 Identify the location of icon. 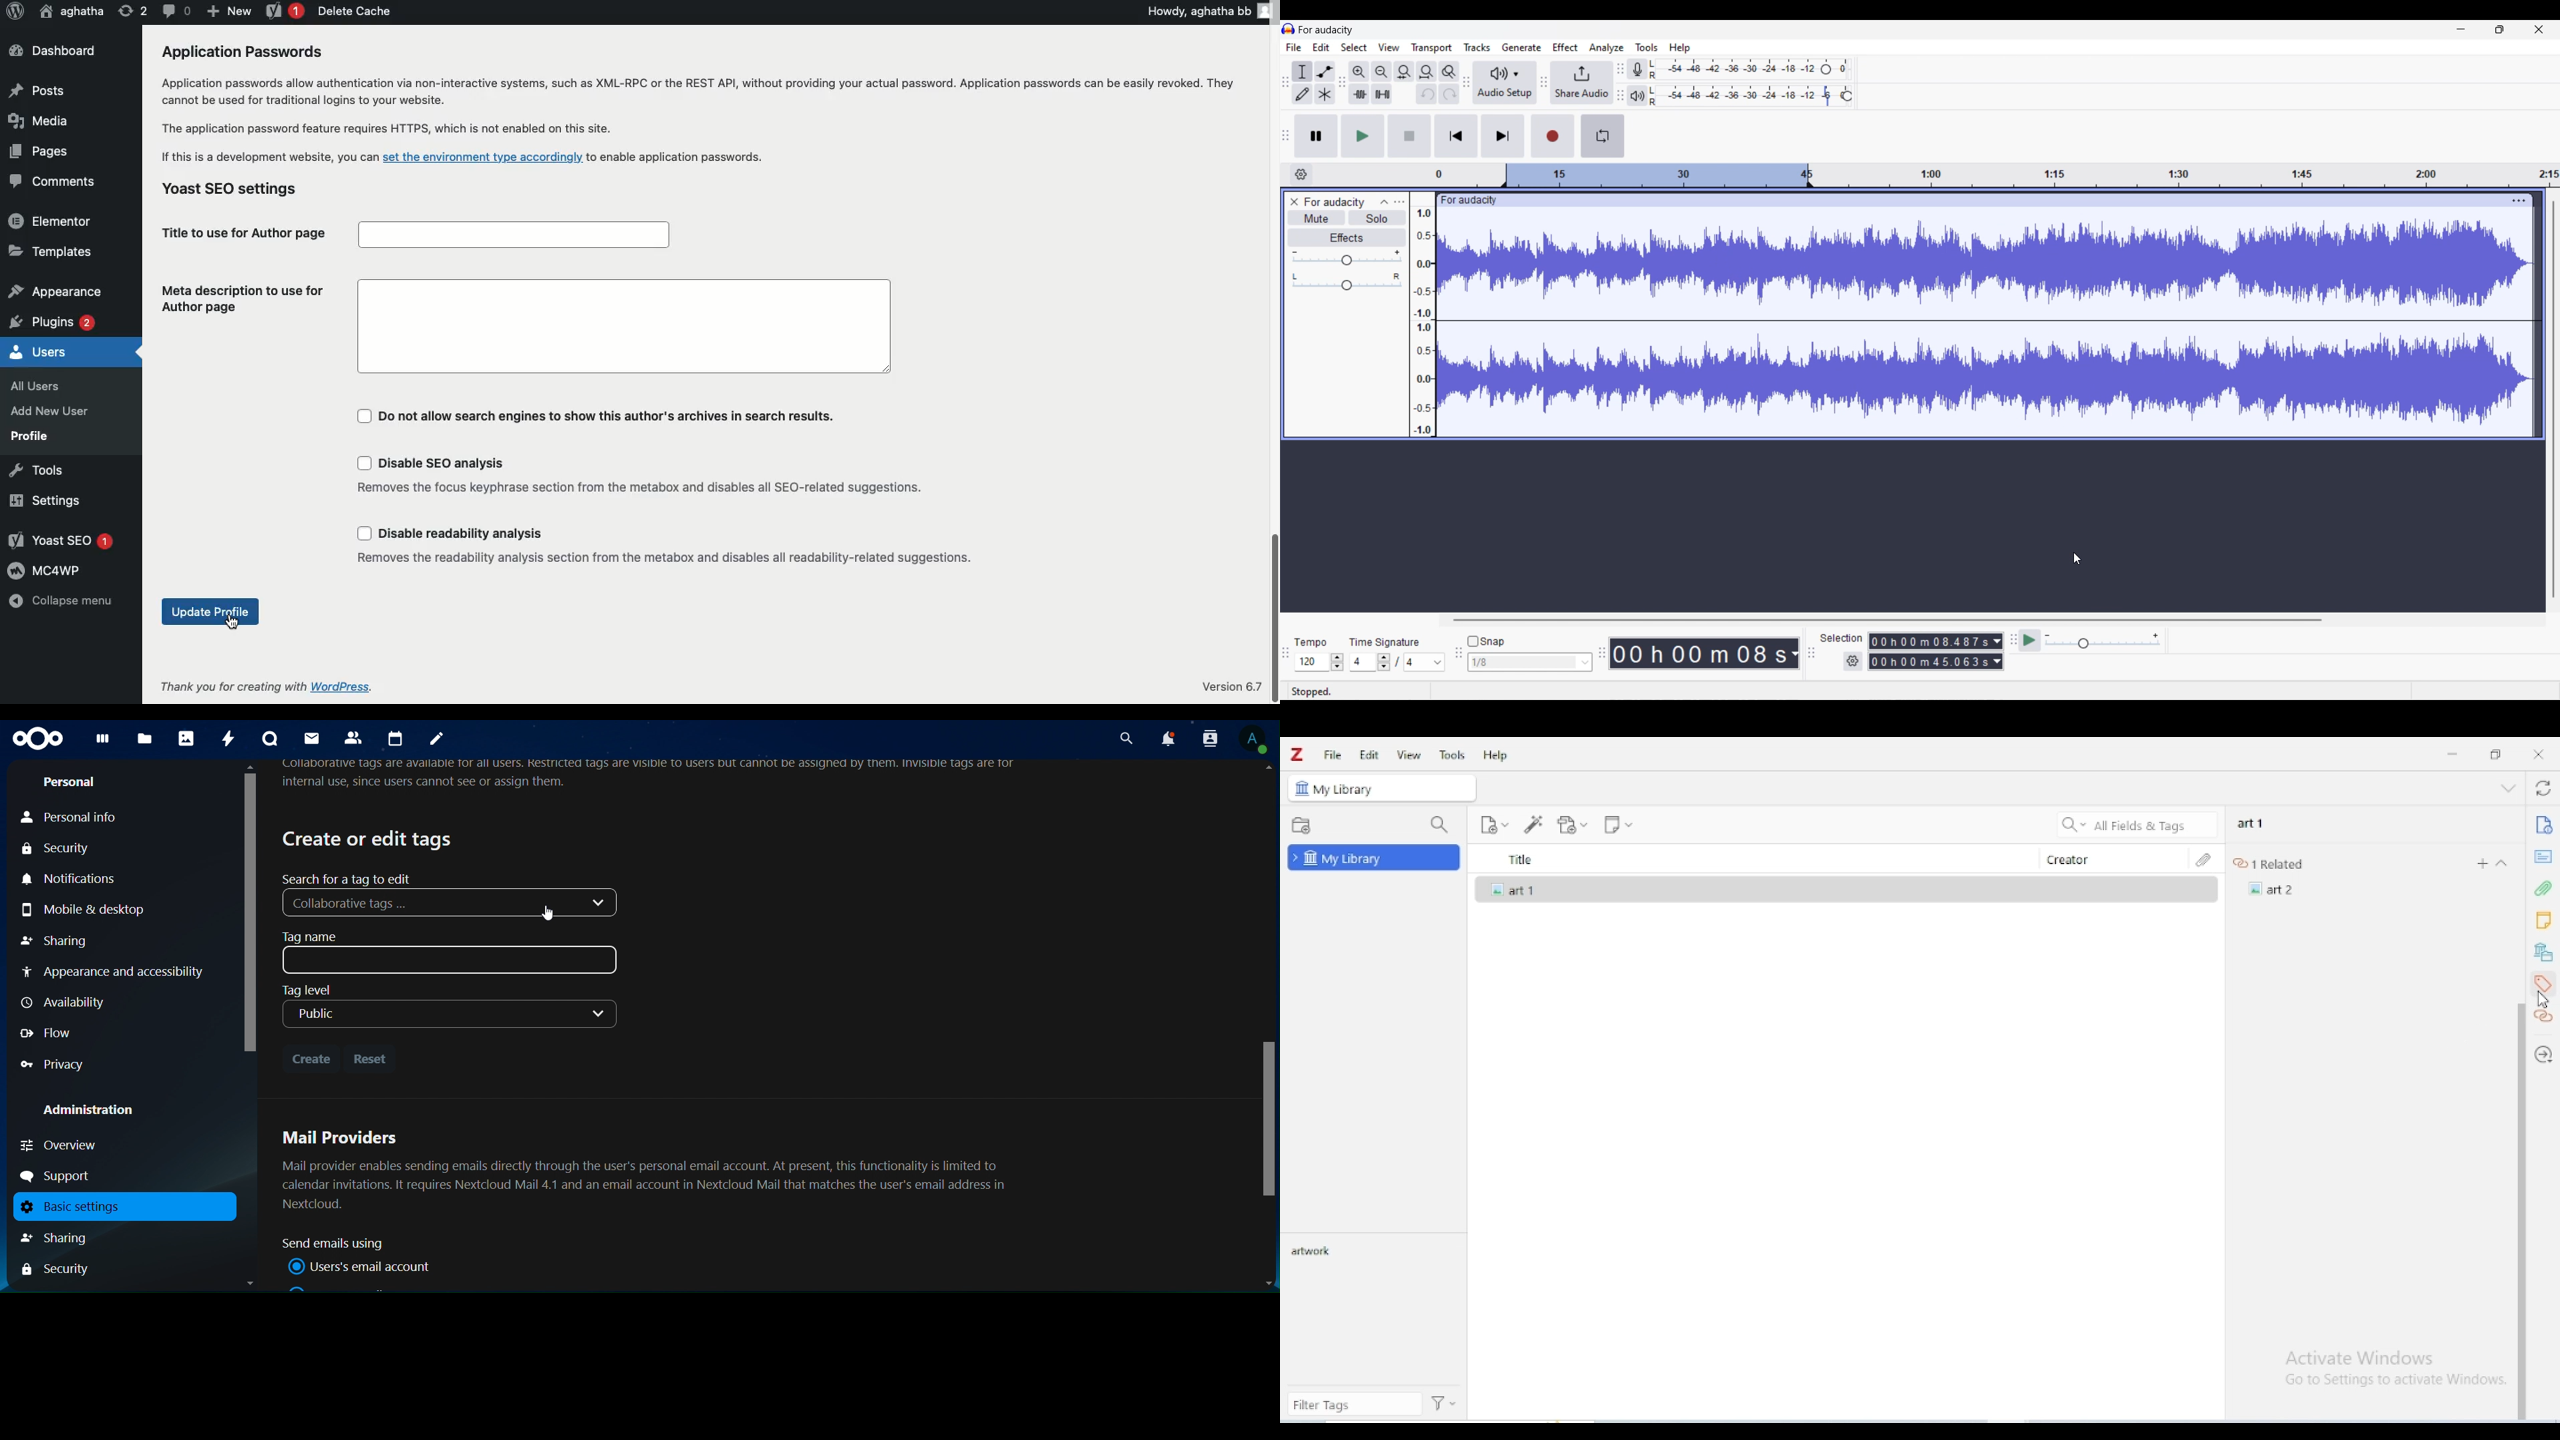
(38, 739).